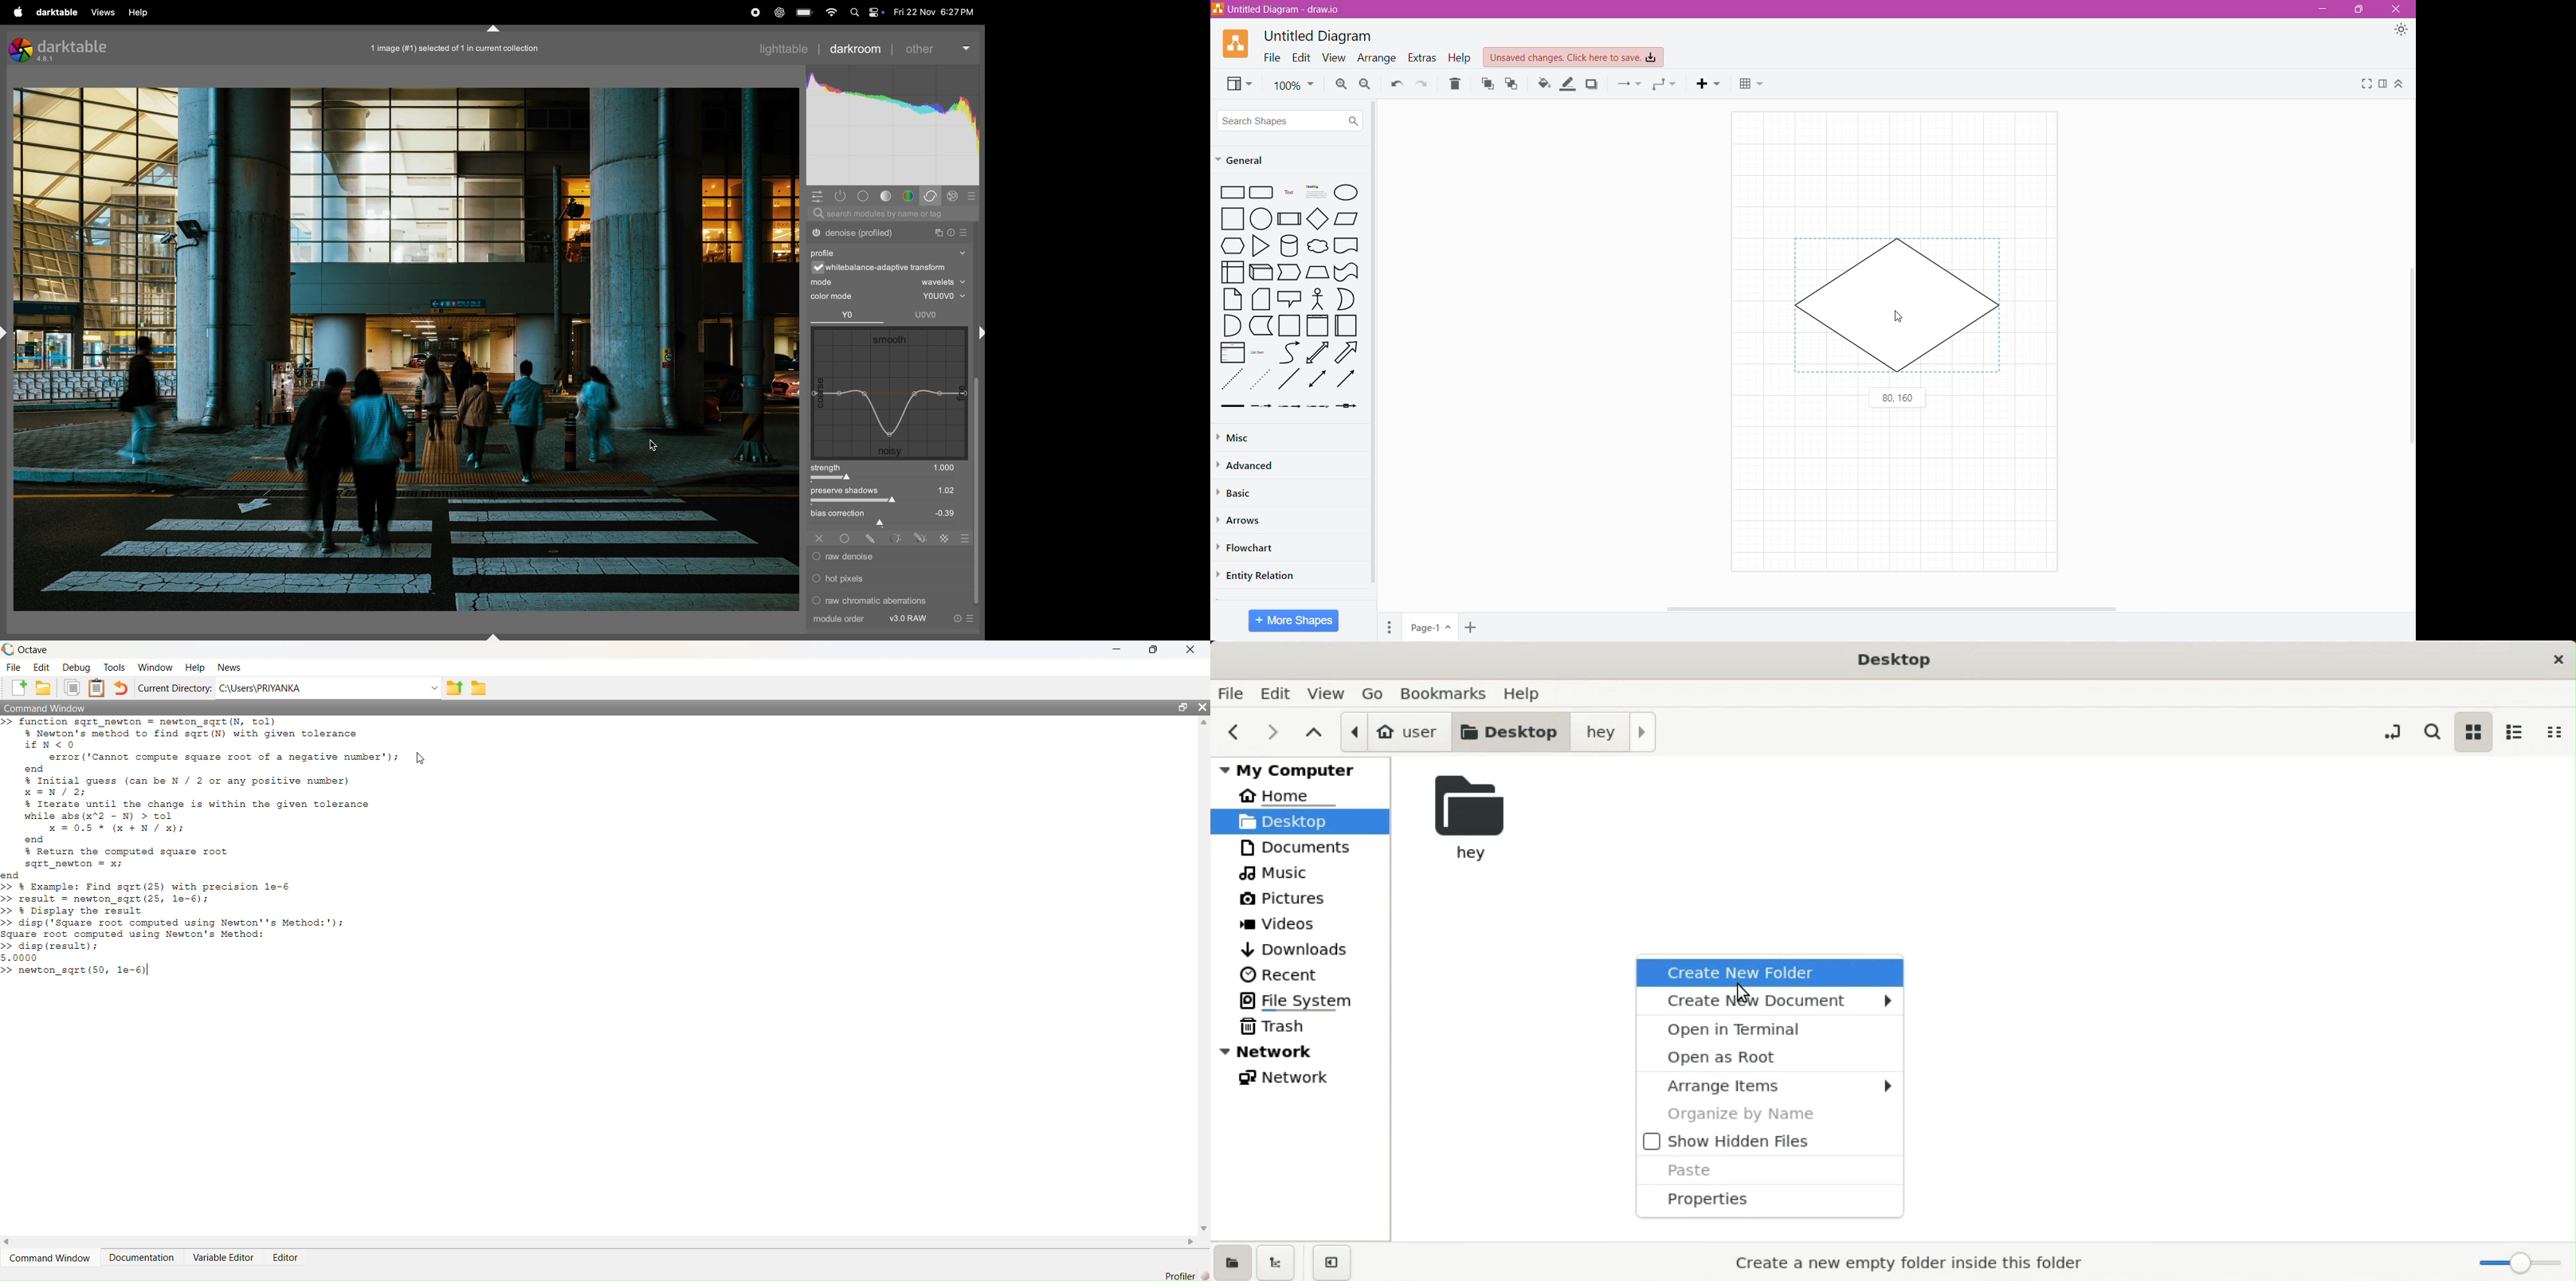 The image size is (2576, 1288). I want to click on Debug, so click(78, 668).